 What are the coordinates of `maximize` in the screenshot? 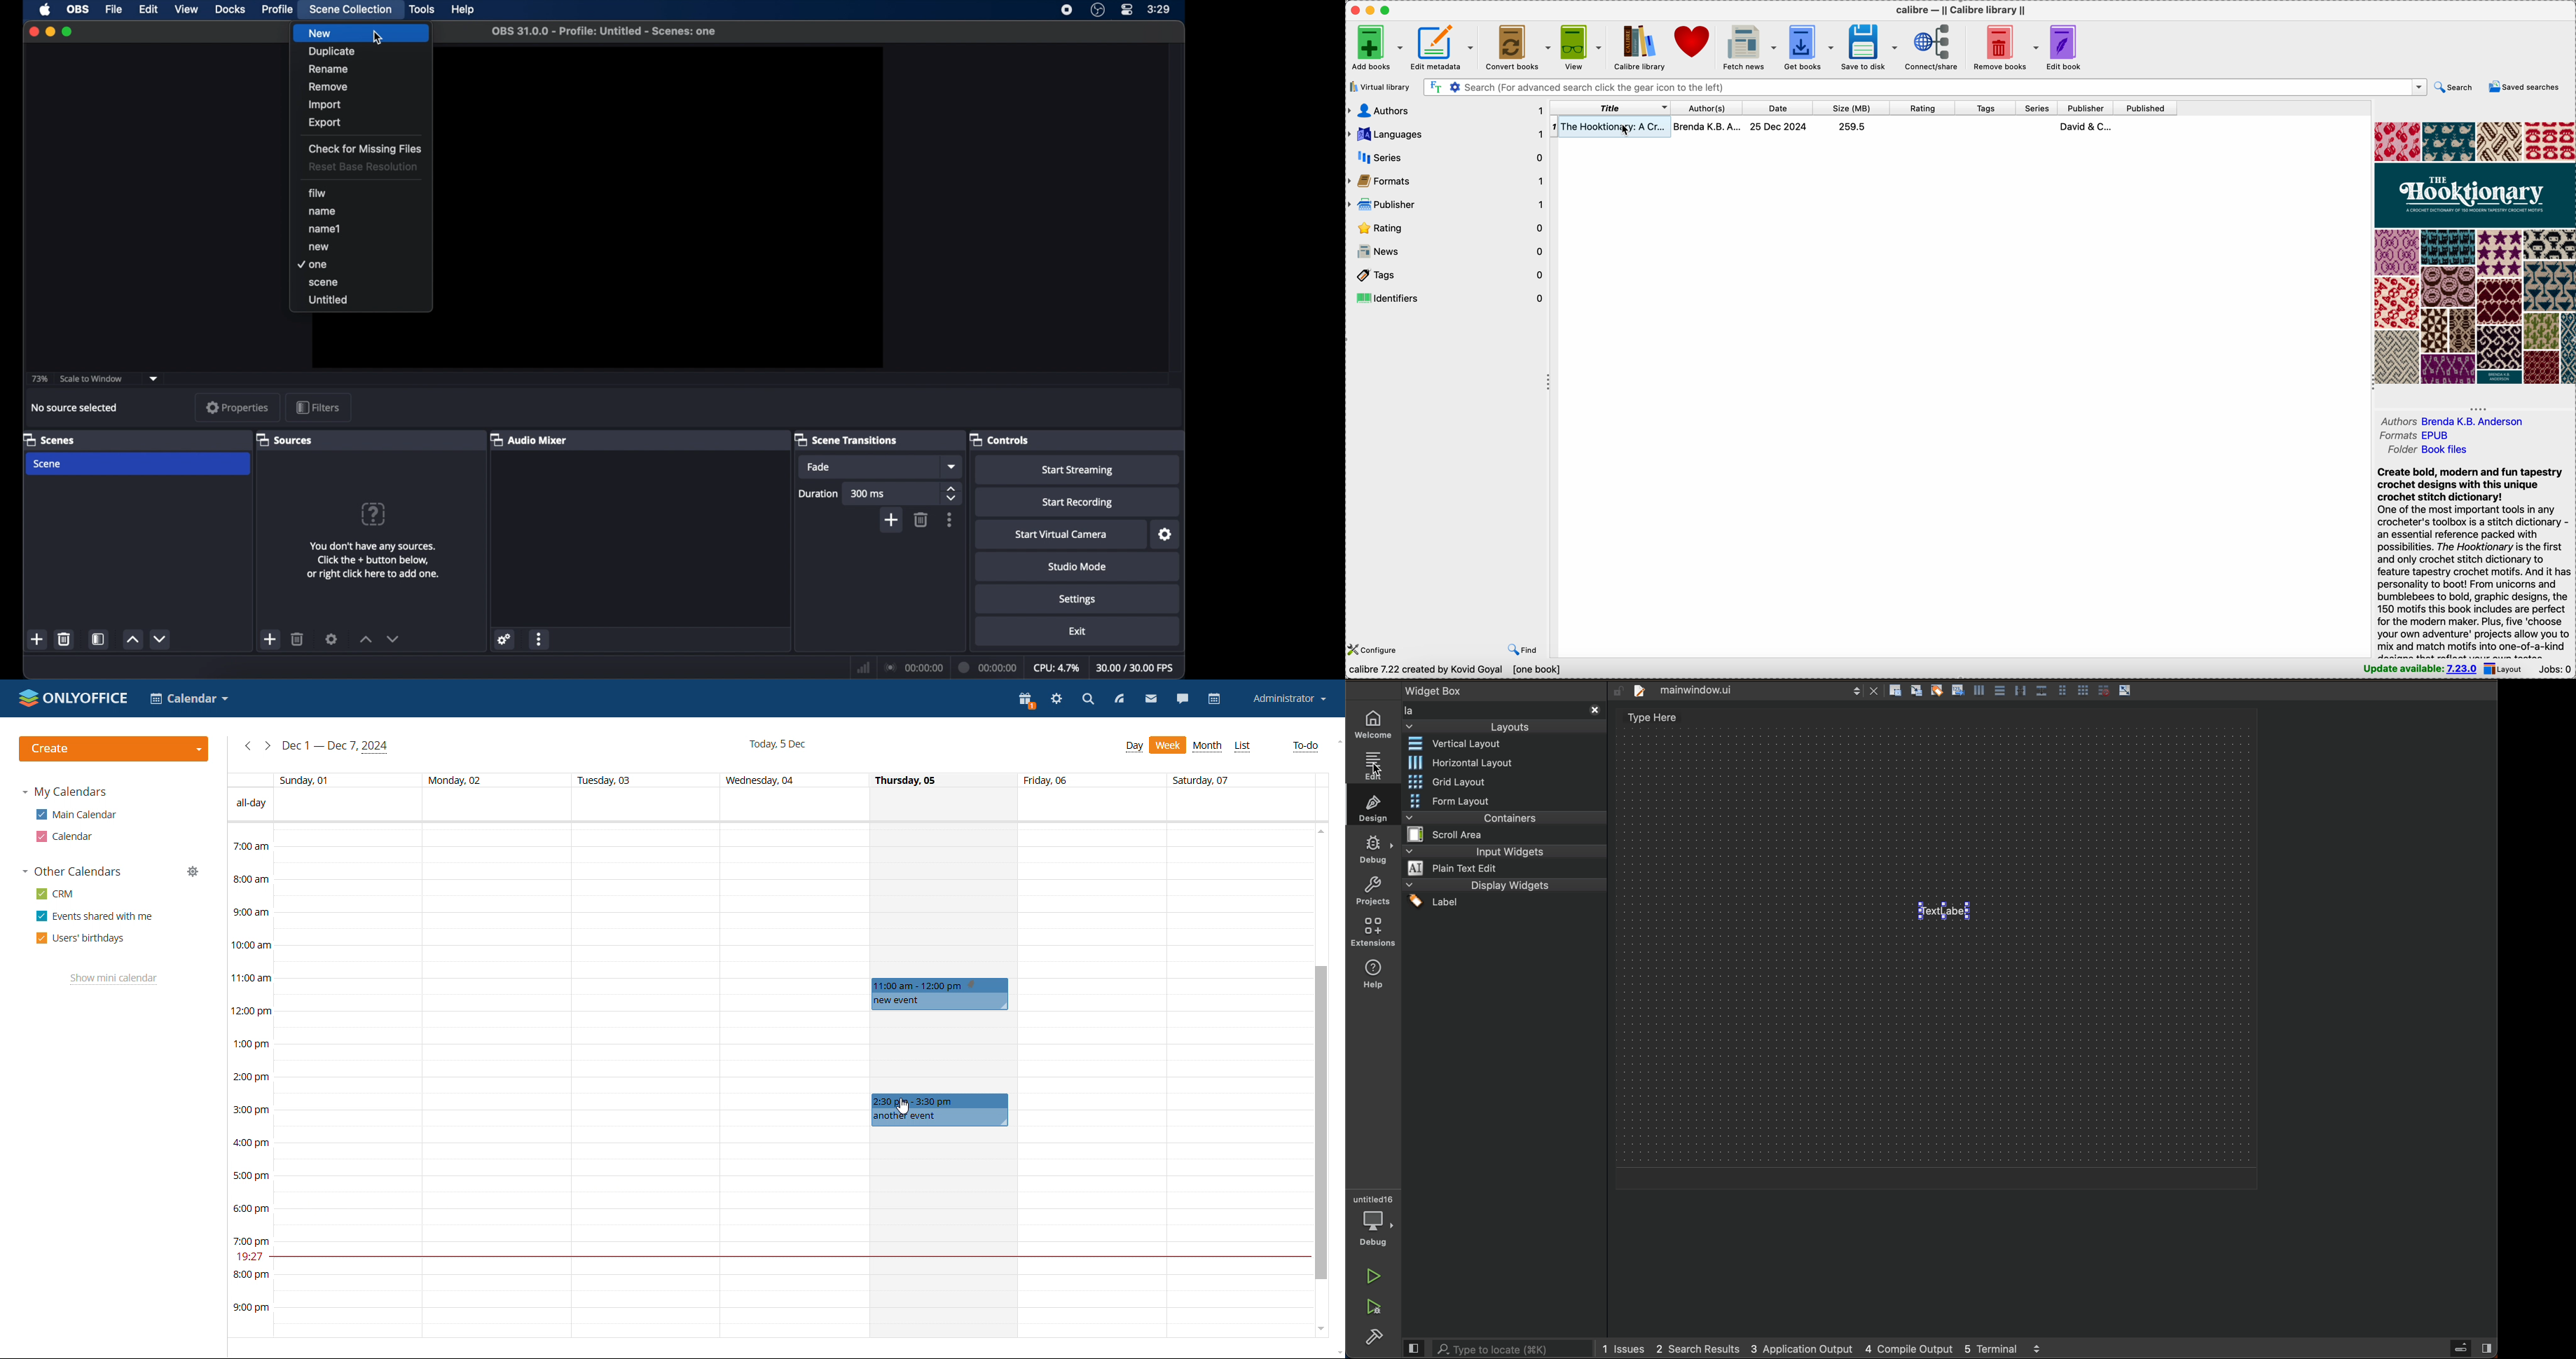 It's located at (1388, 10).